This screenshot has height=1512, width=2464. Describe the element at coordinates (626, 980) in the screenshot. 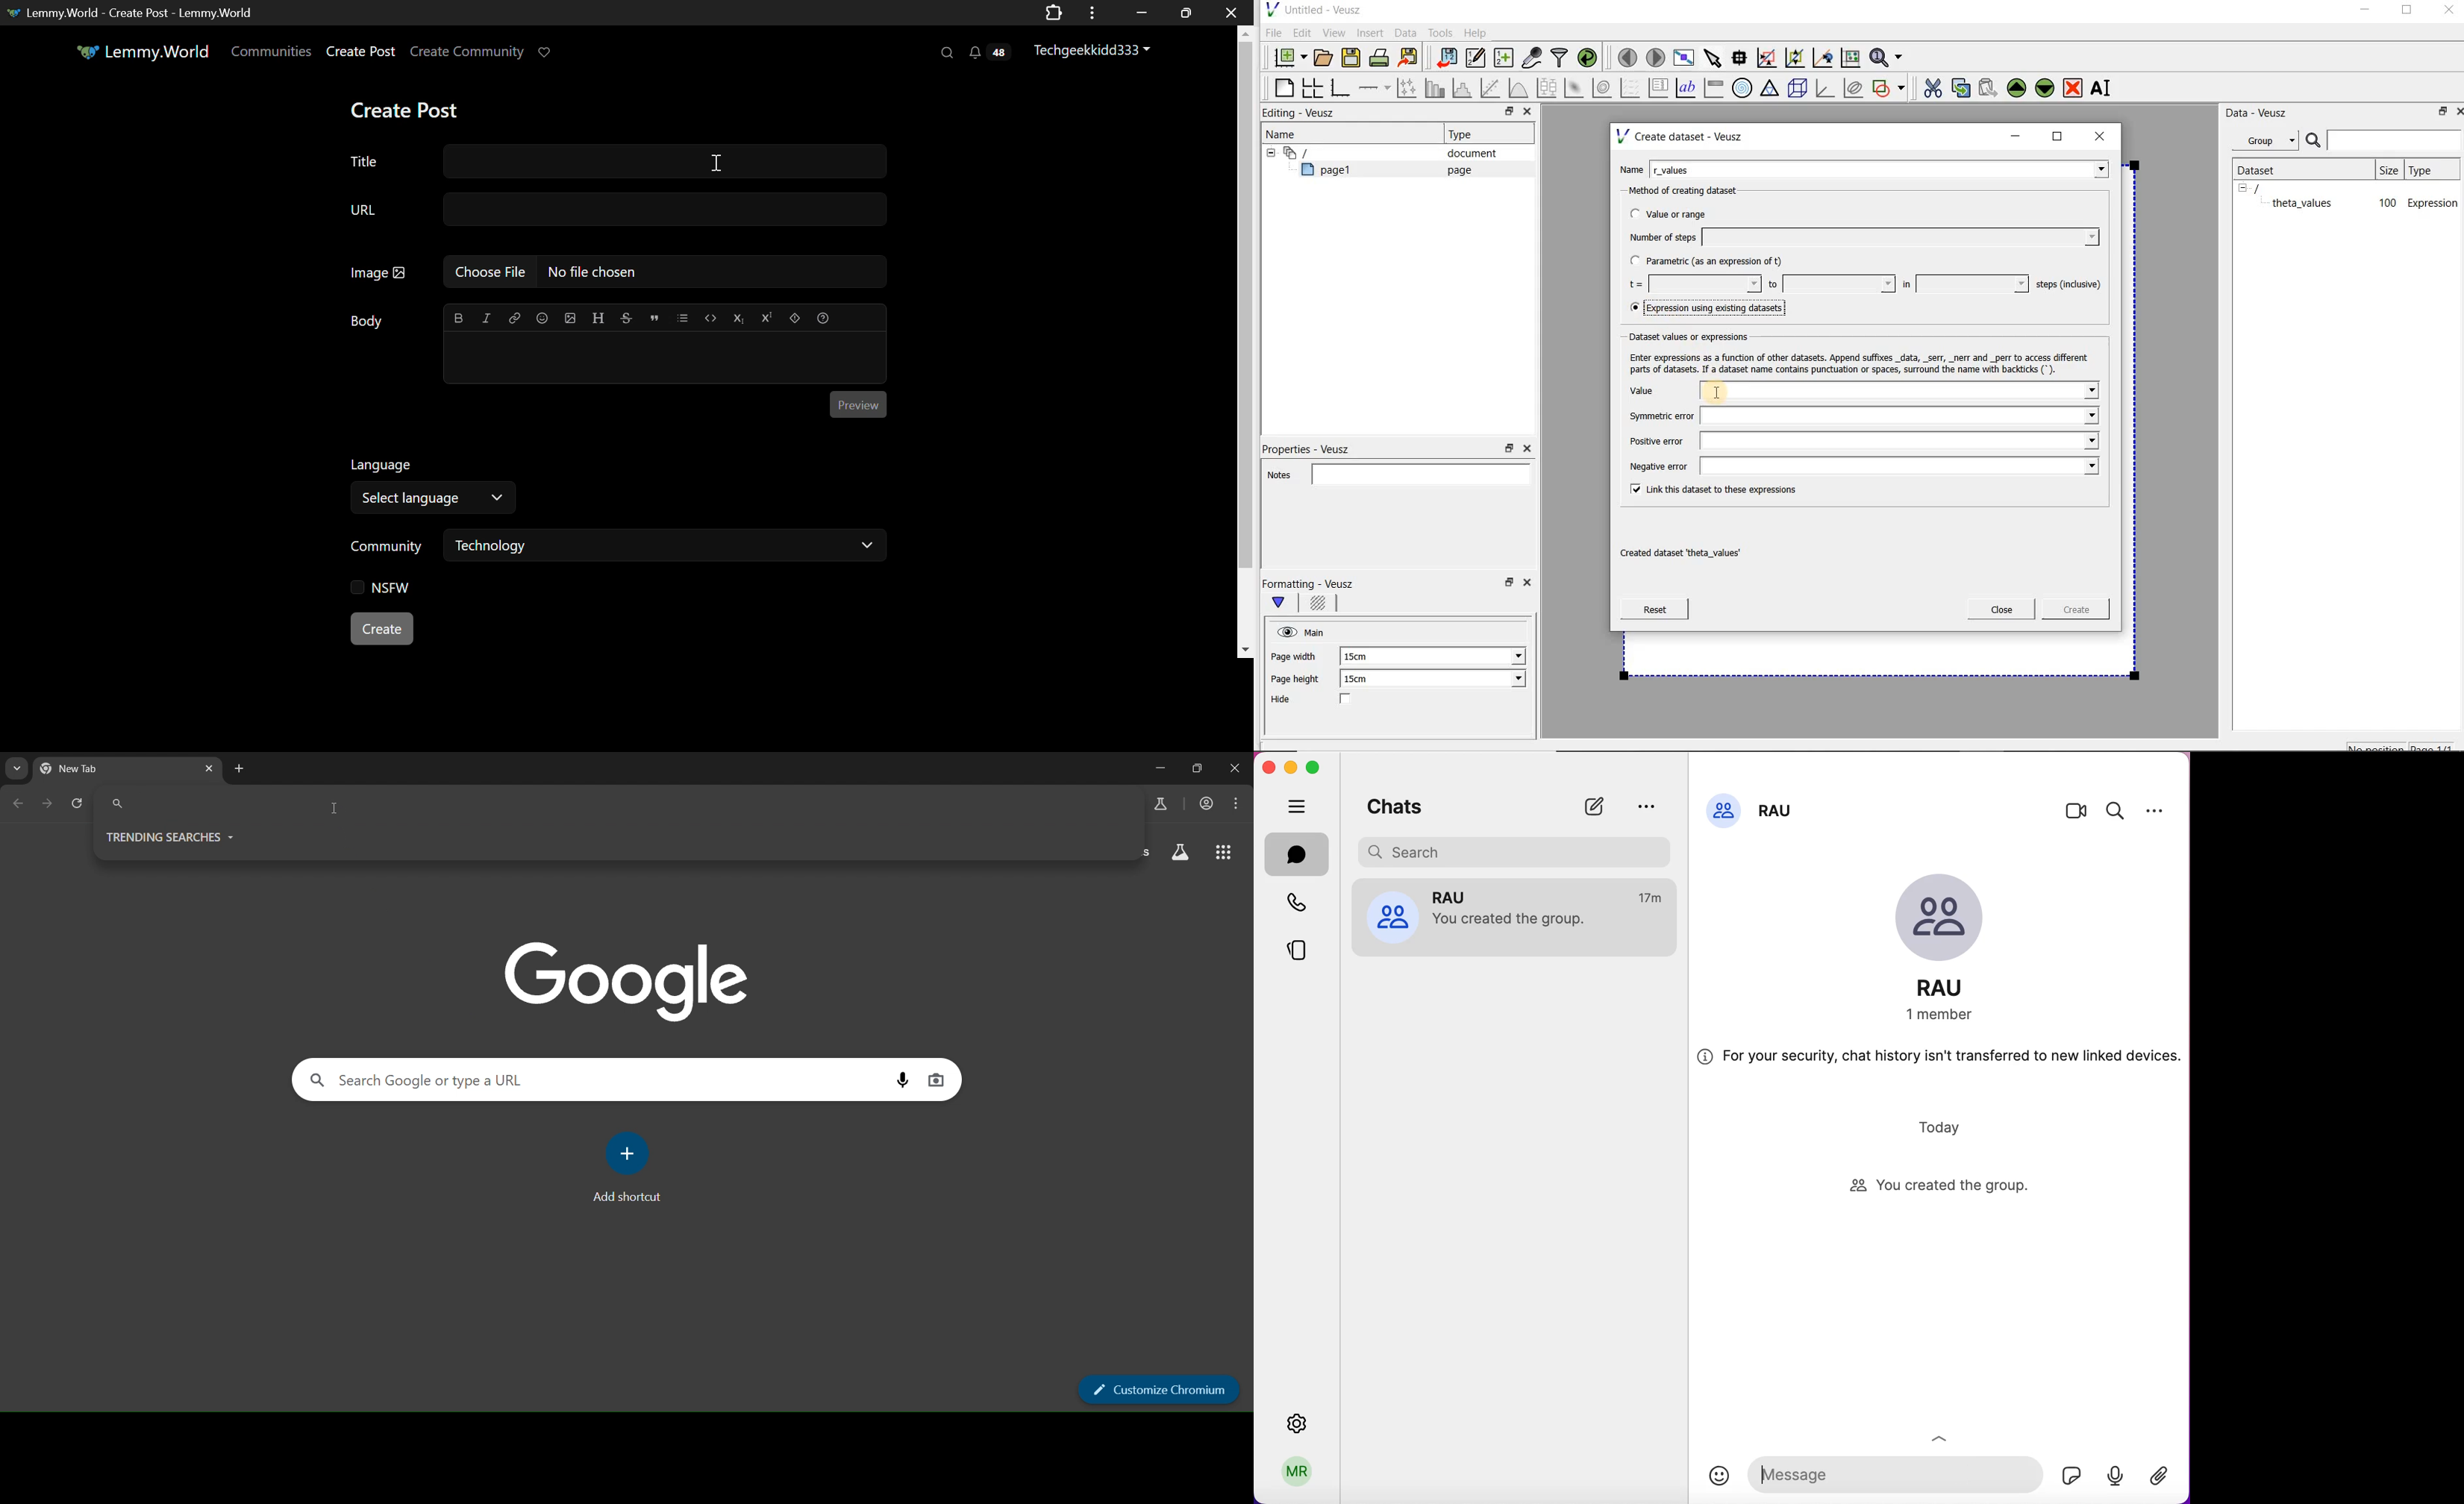

I see `Google` at that location.